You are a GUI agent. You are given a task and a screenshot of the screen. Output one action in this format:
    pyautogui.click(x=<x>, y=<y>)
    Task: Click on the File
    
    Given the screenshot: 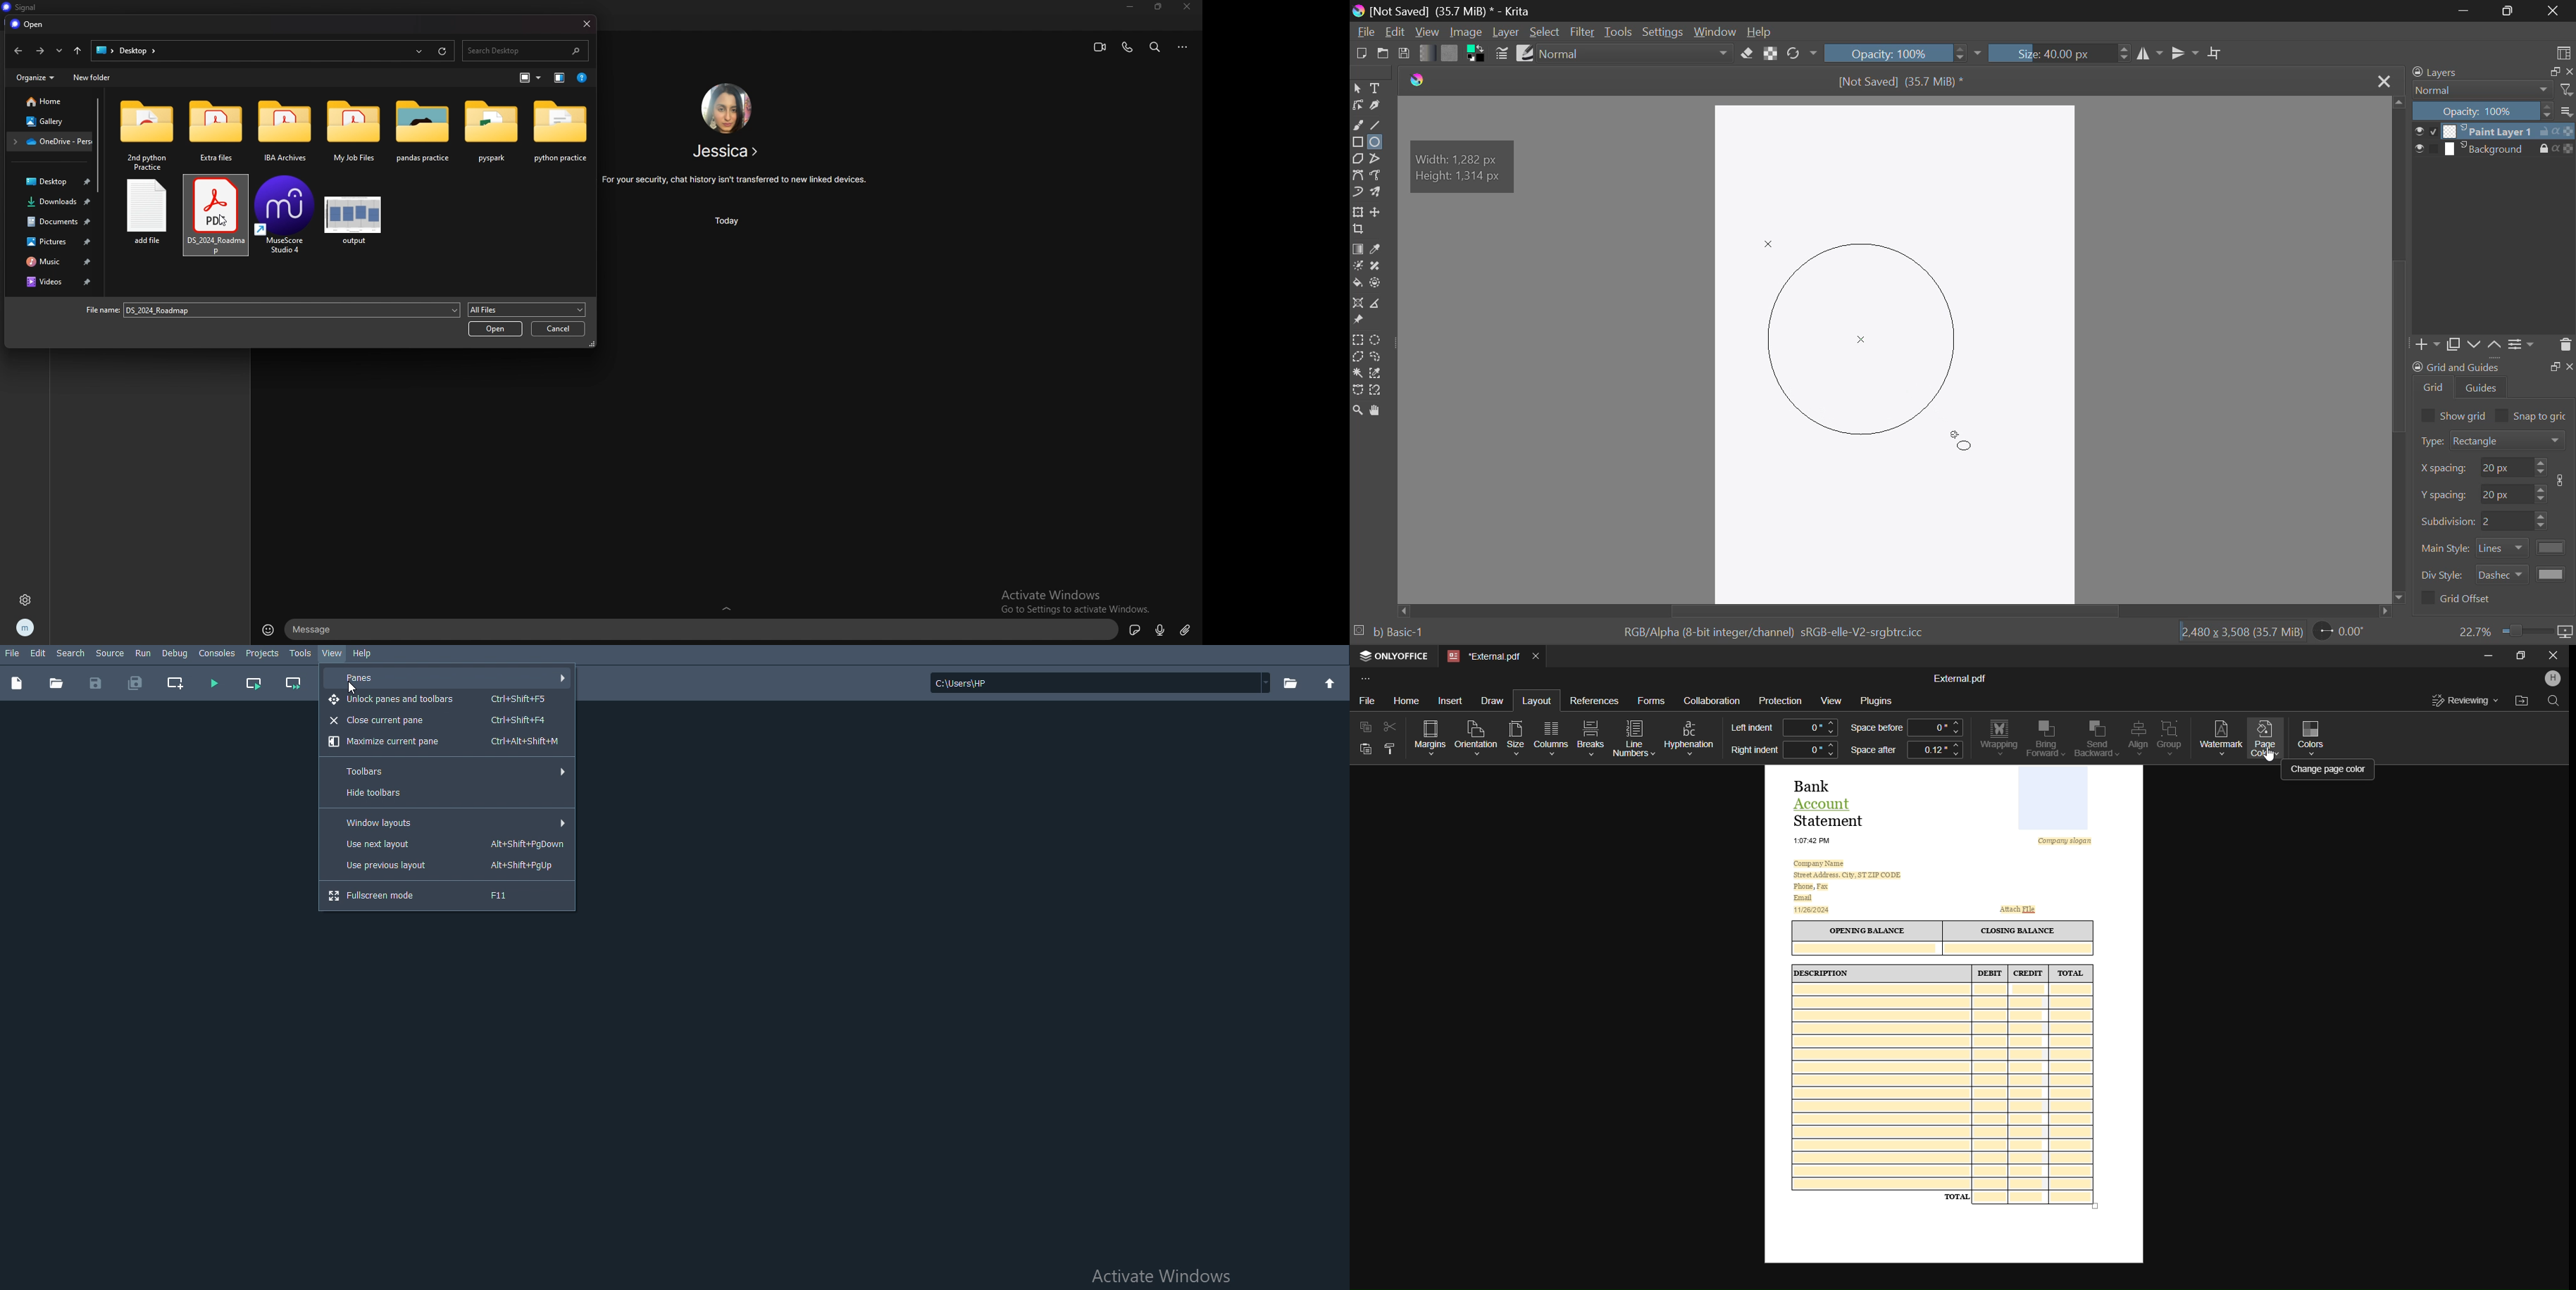 What is the action you would take?
    pyautogui.click(x=11, y=652)
    